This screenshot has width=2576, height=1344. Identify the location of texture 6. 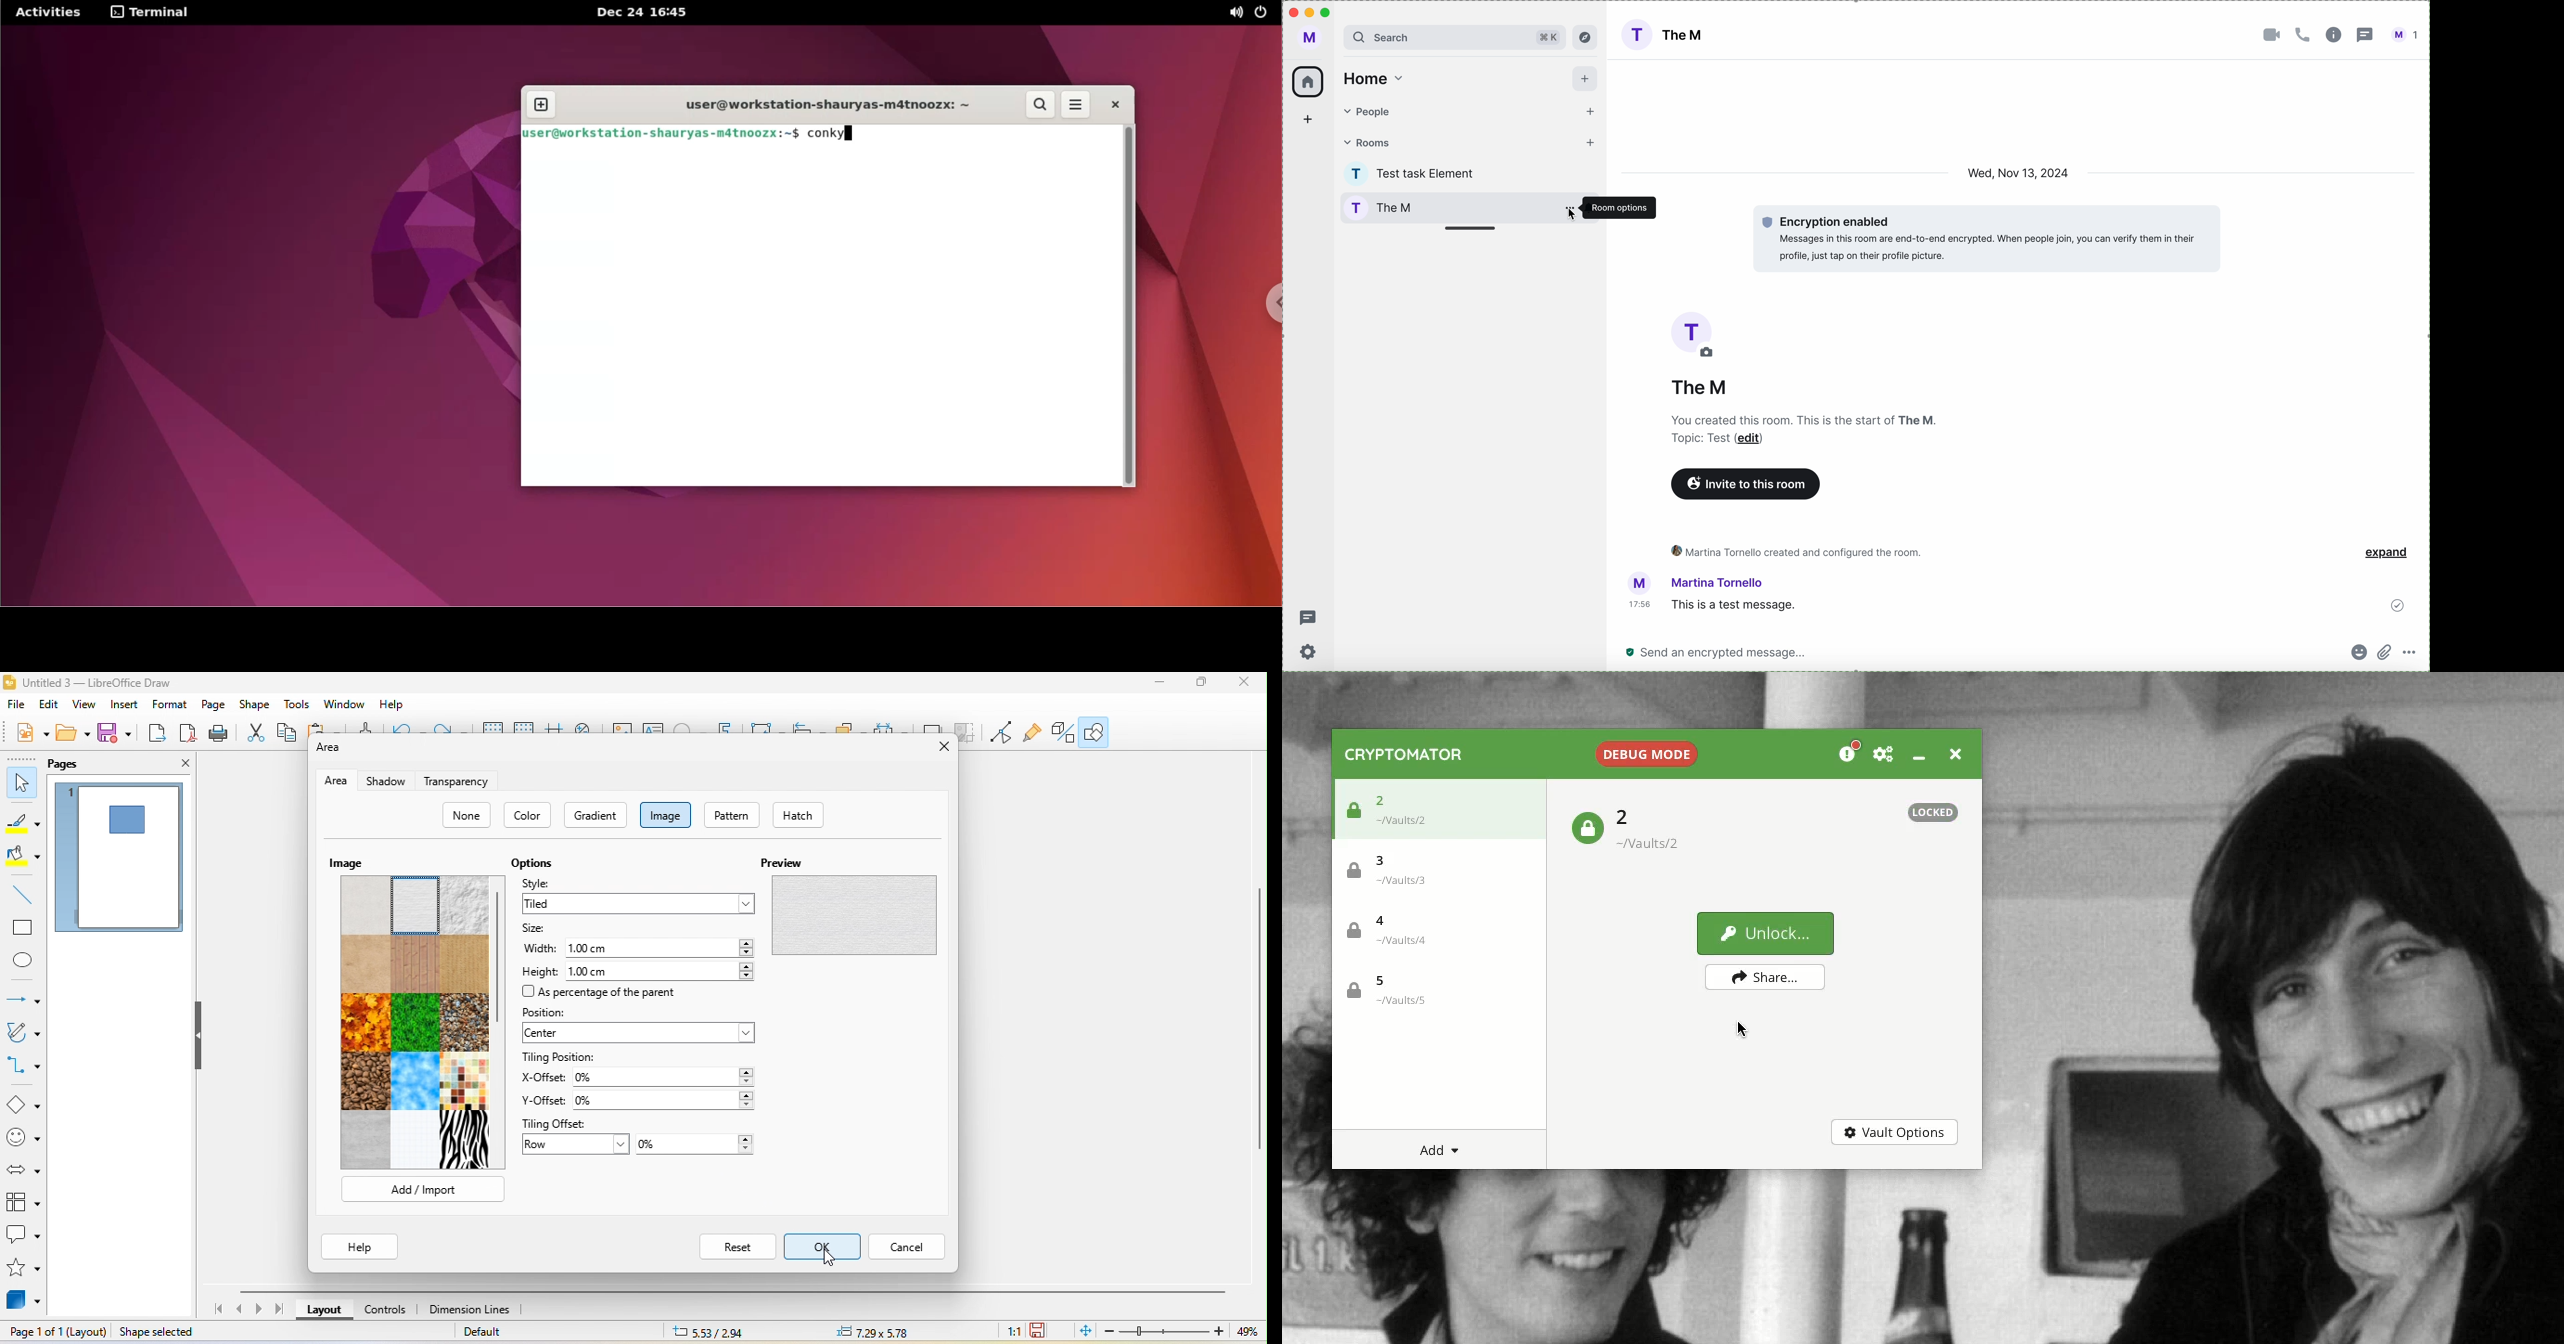
(465, 963).